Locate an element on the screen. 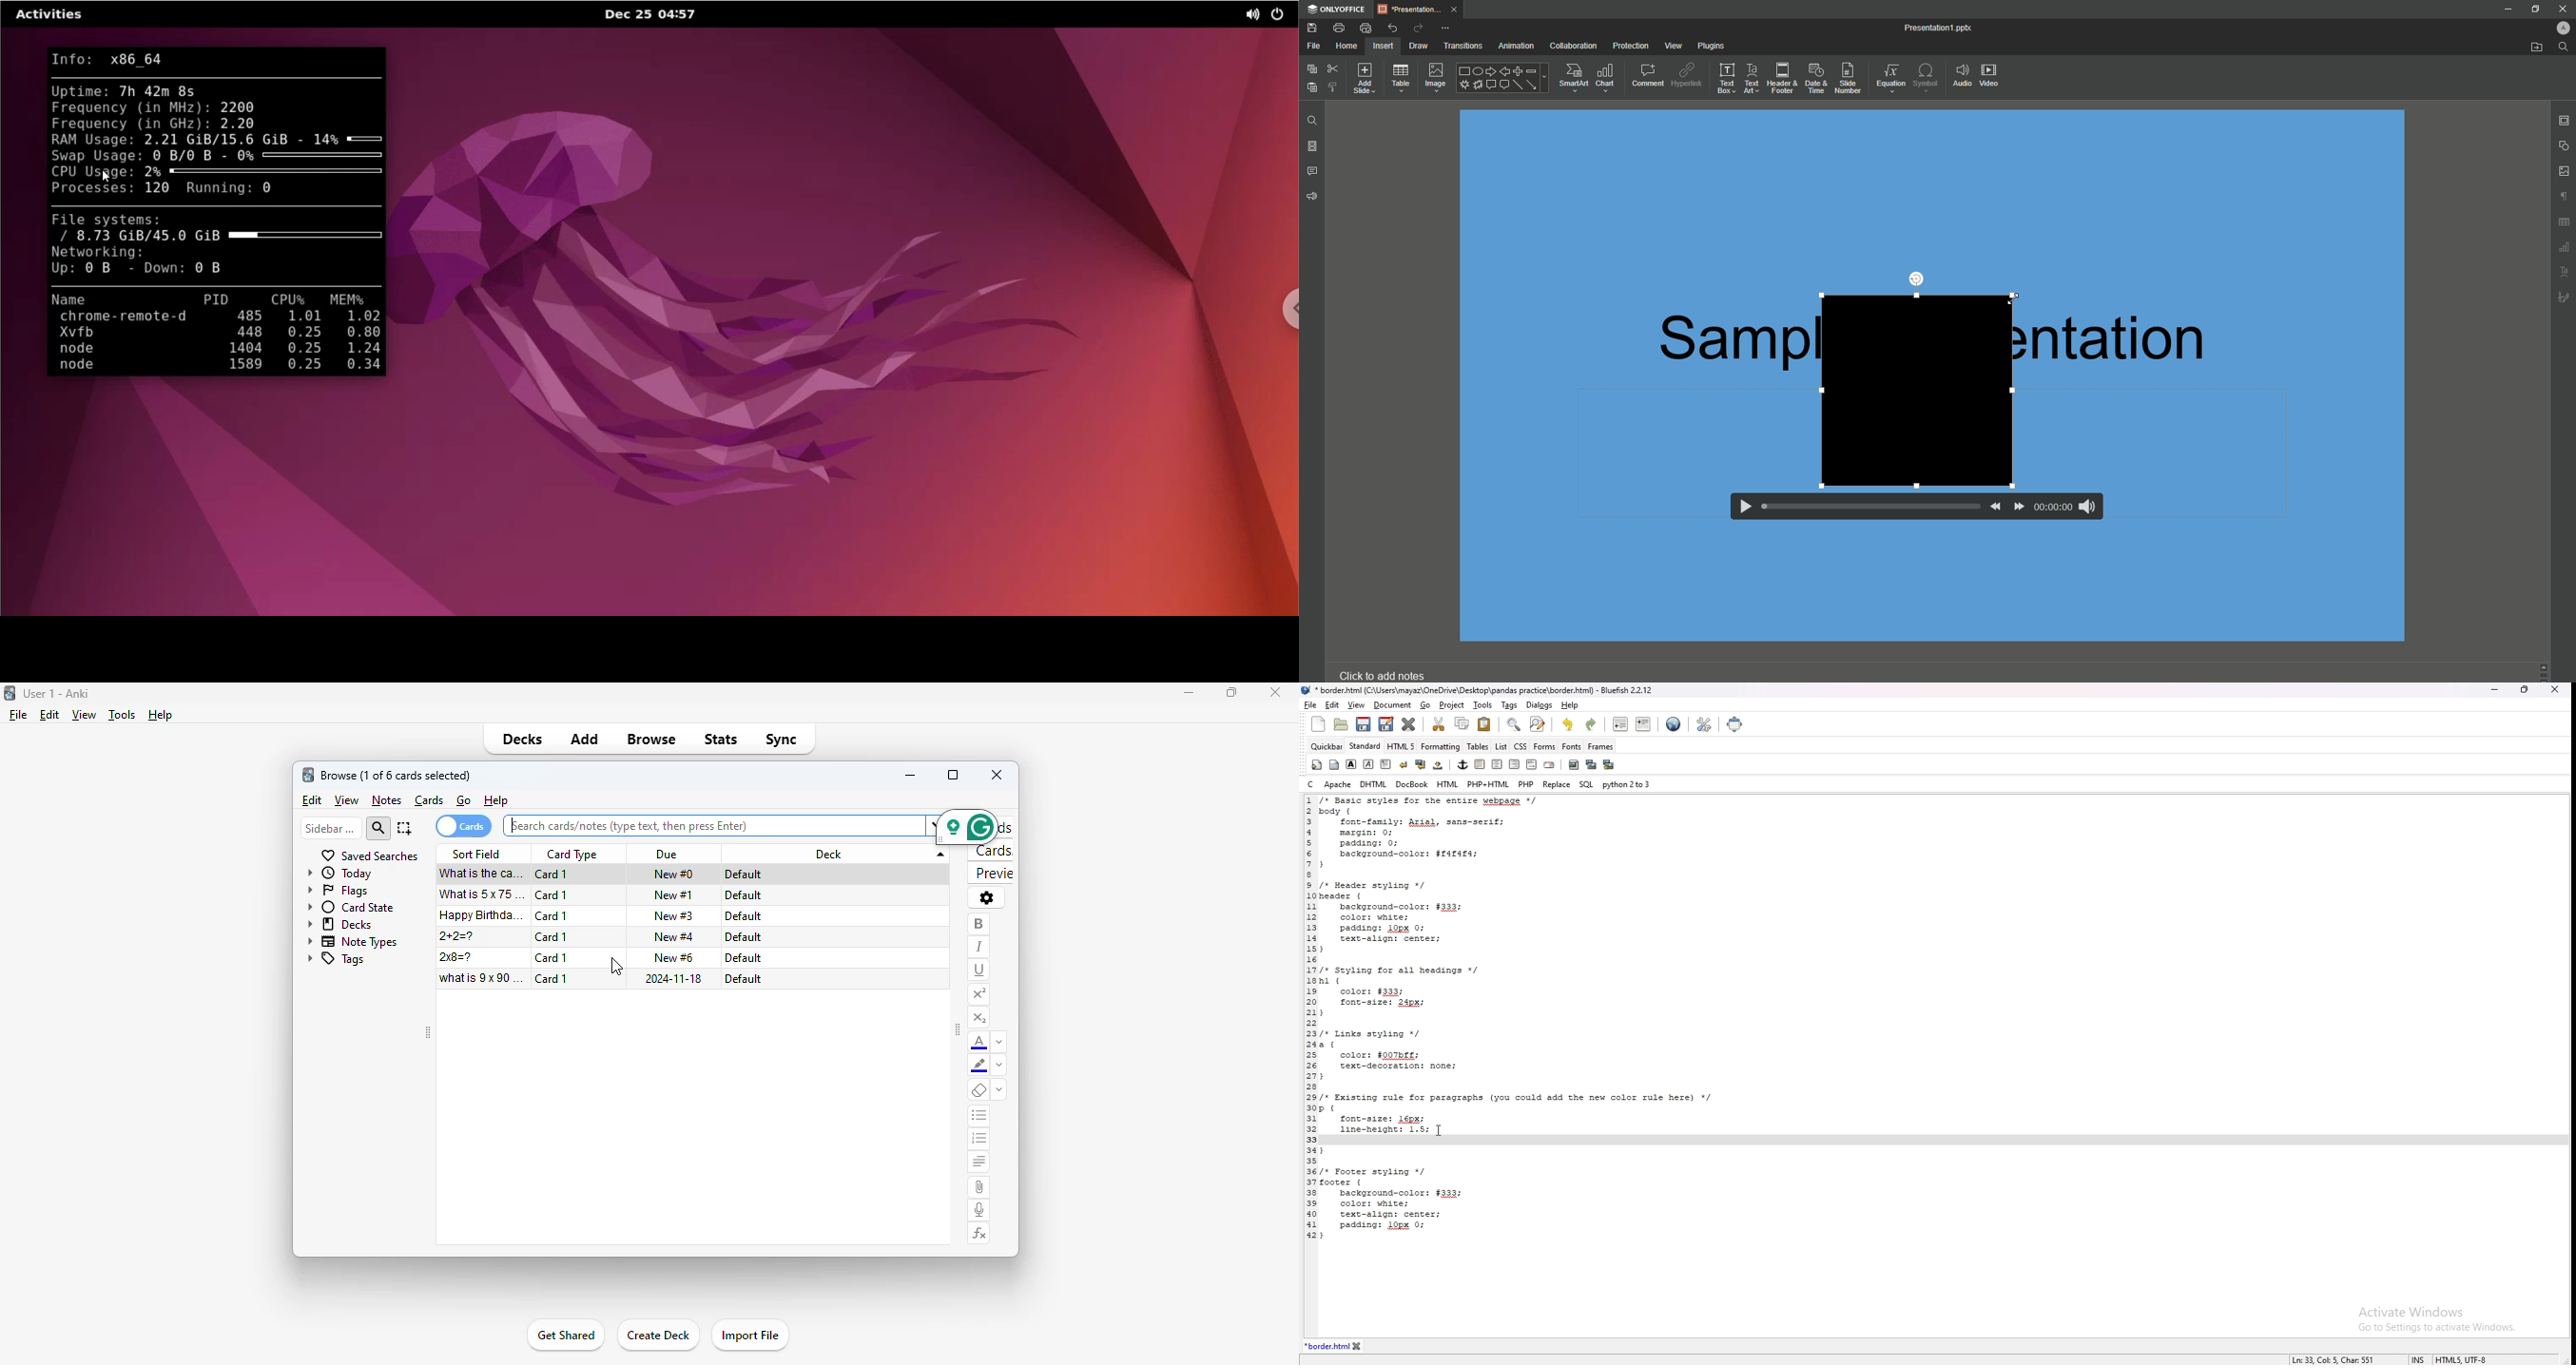 The height and width of the screenshot is (1372, 2576). new #1 is located at coordinates (674, 894).